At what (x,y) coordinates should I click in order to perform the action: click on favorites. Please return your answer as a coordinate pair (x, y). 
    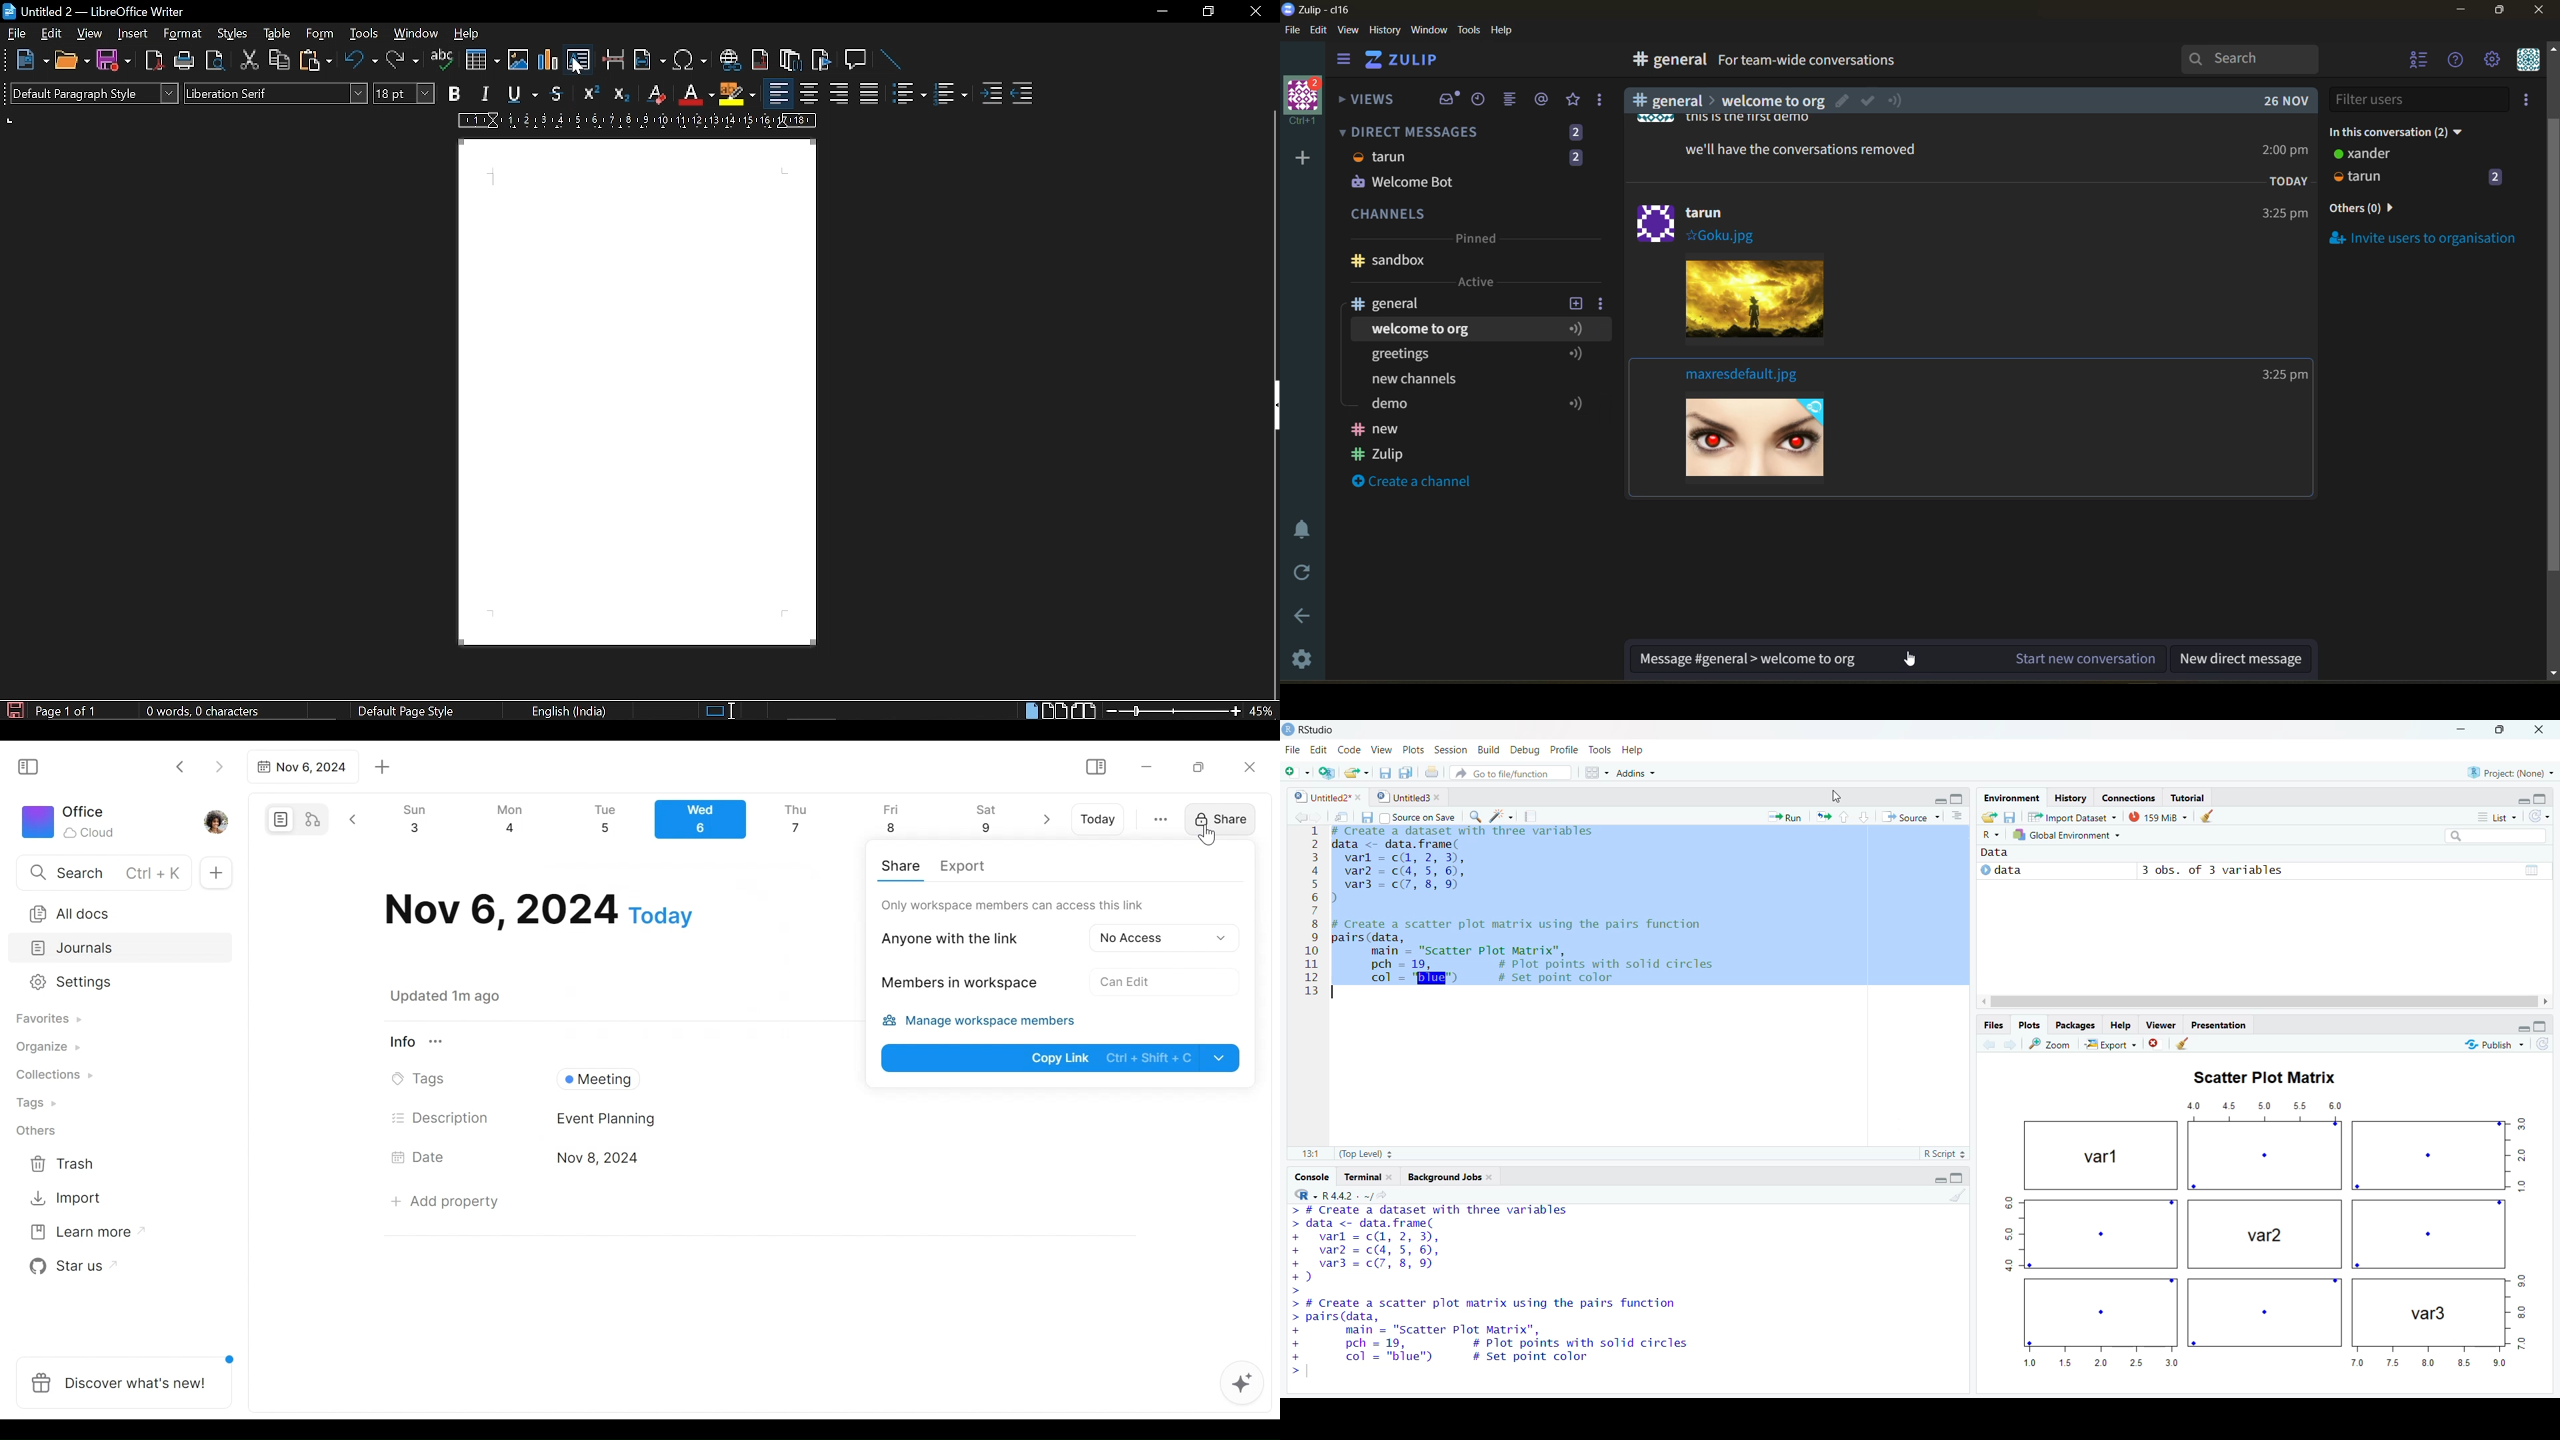
    Looking at the image, I should click on (1574, 100).